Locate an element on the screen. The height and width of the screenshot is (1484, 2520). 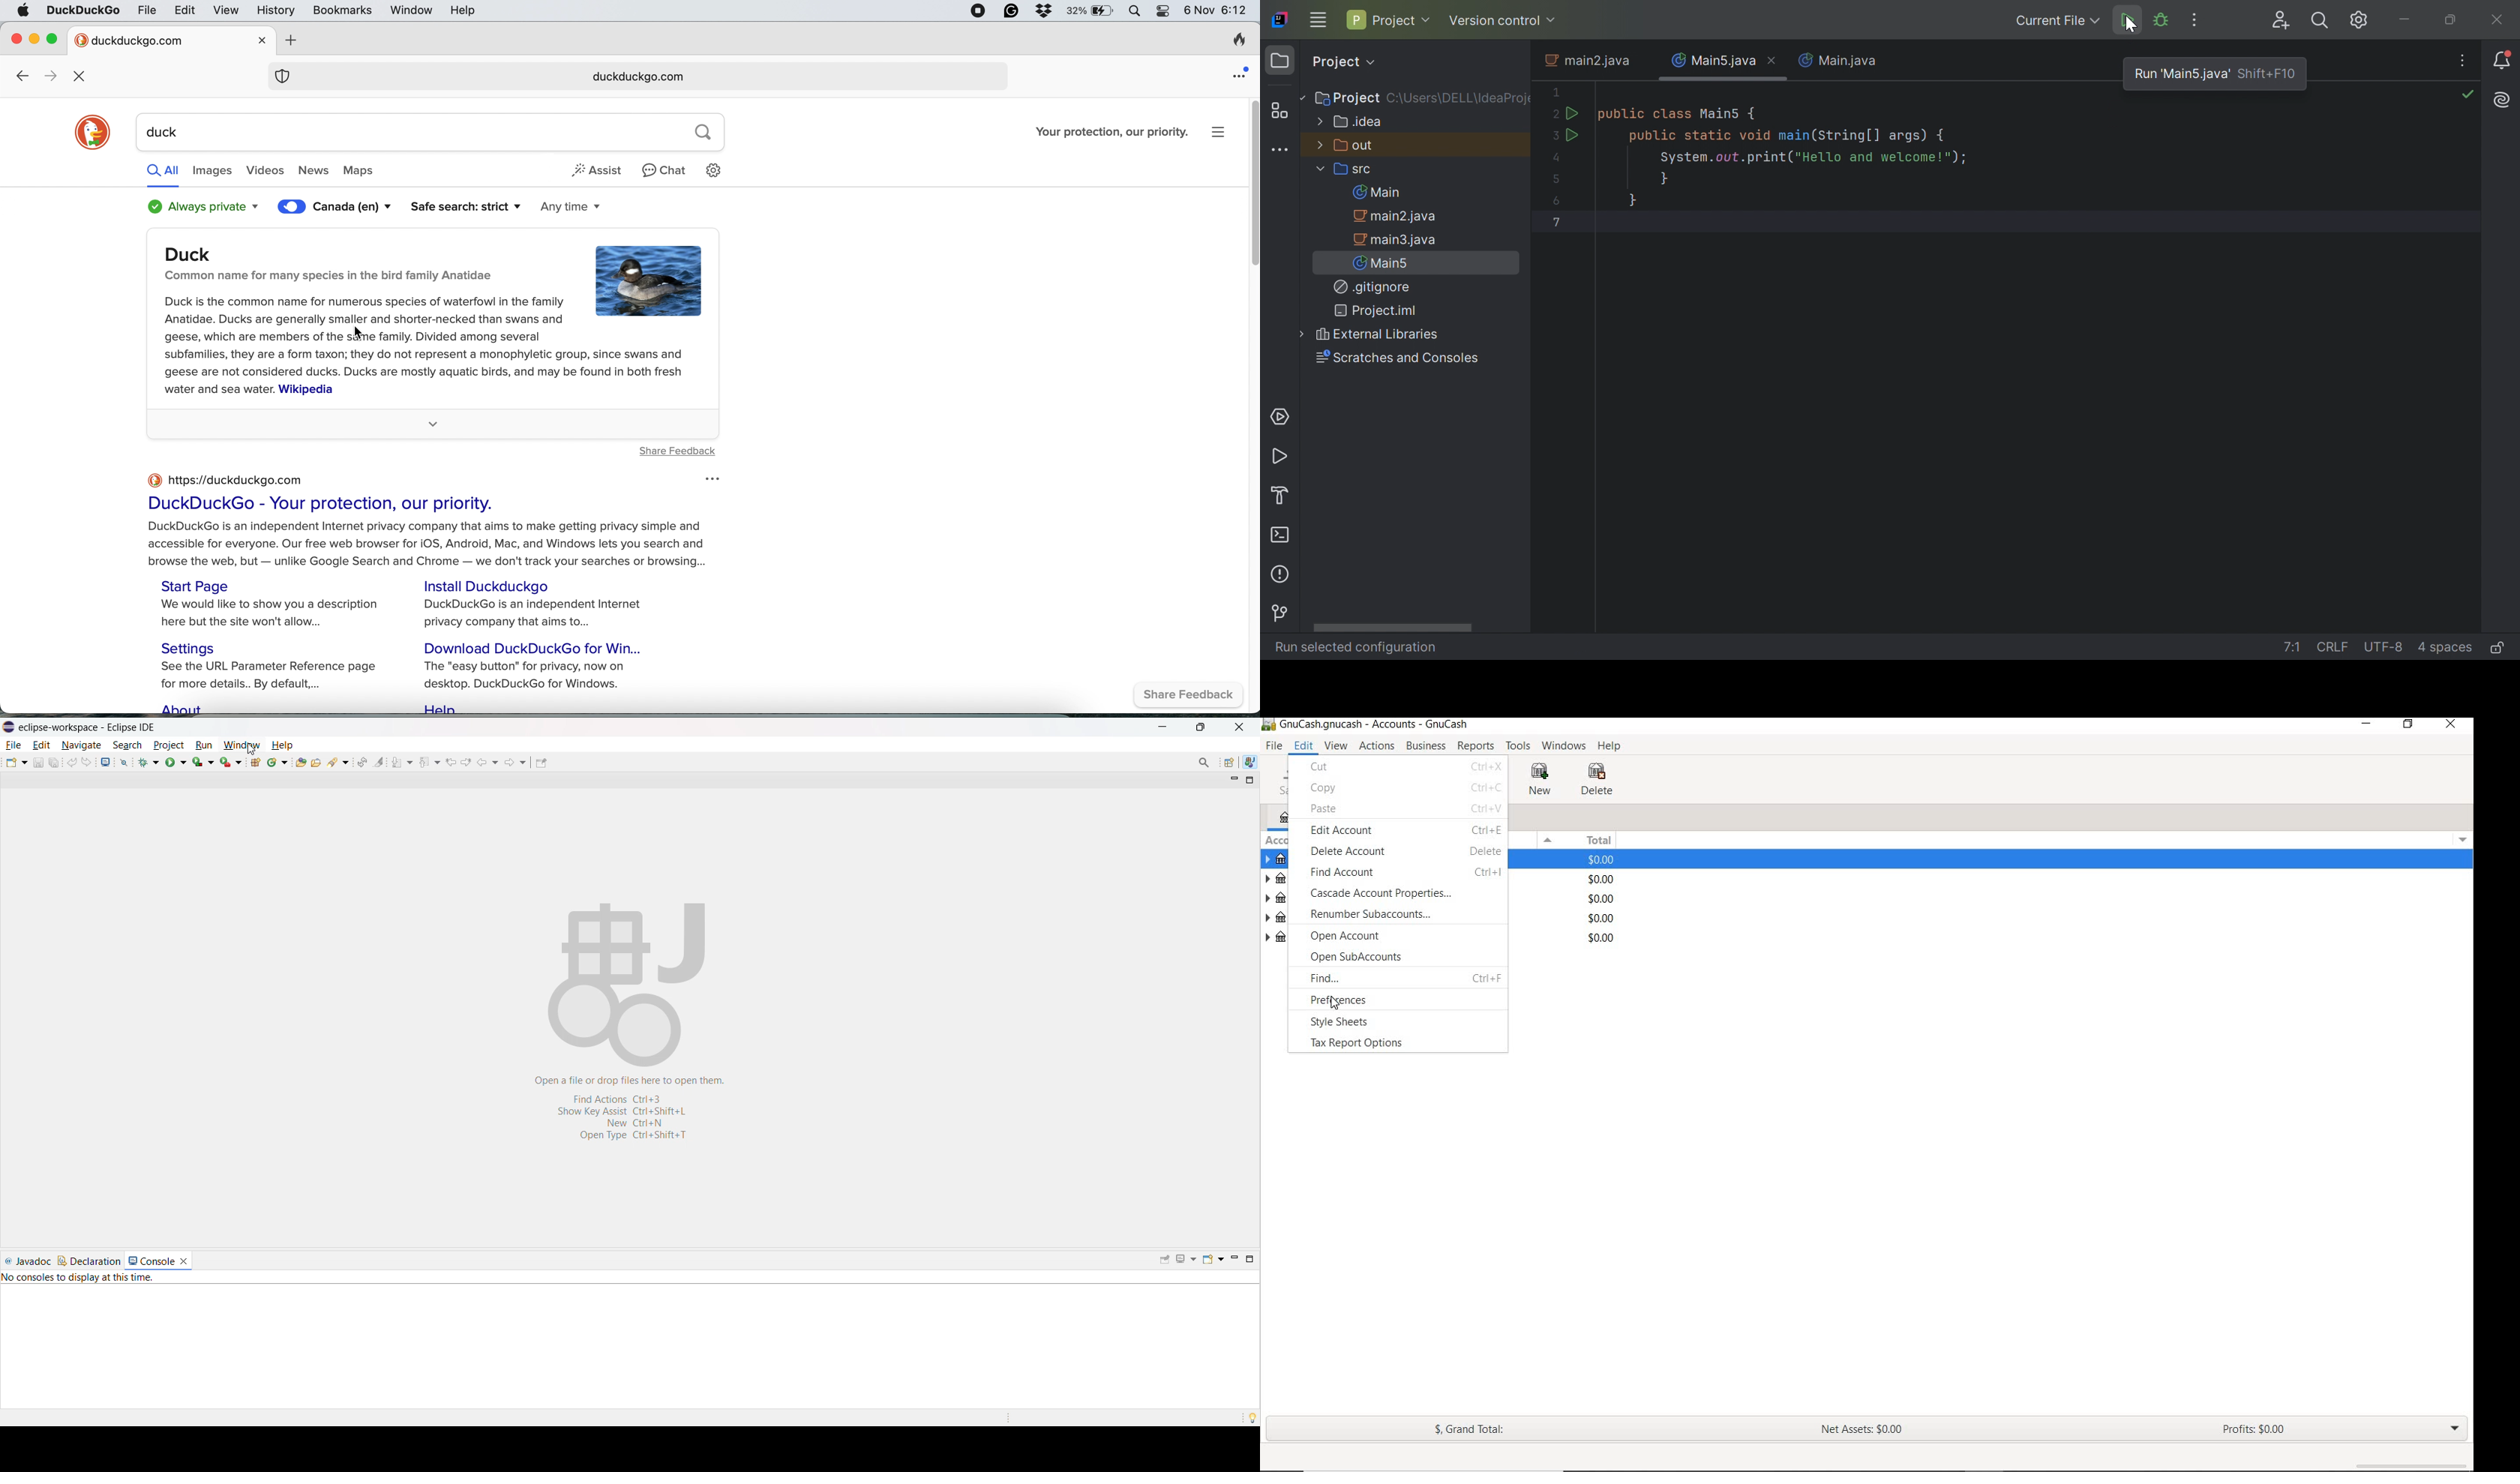
GRAND TOTAL is located at coordinates (1476, 1432).